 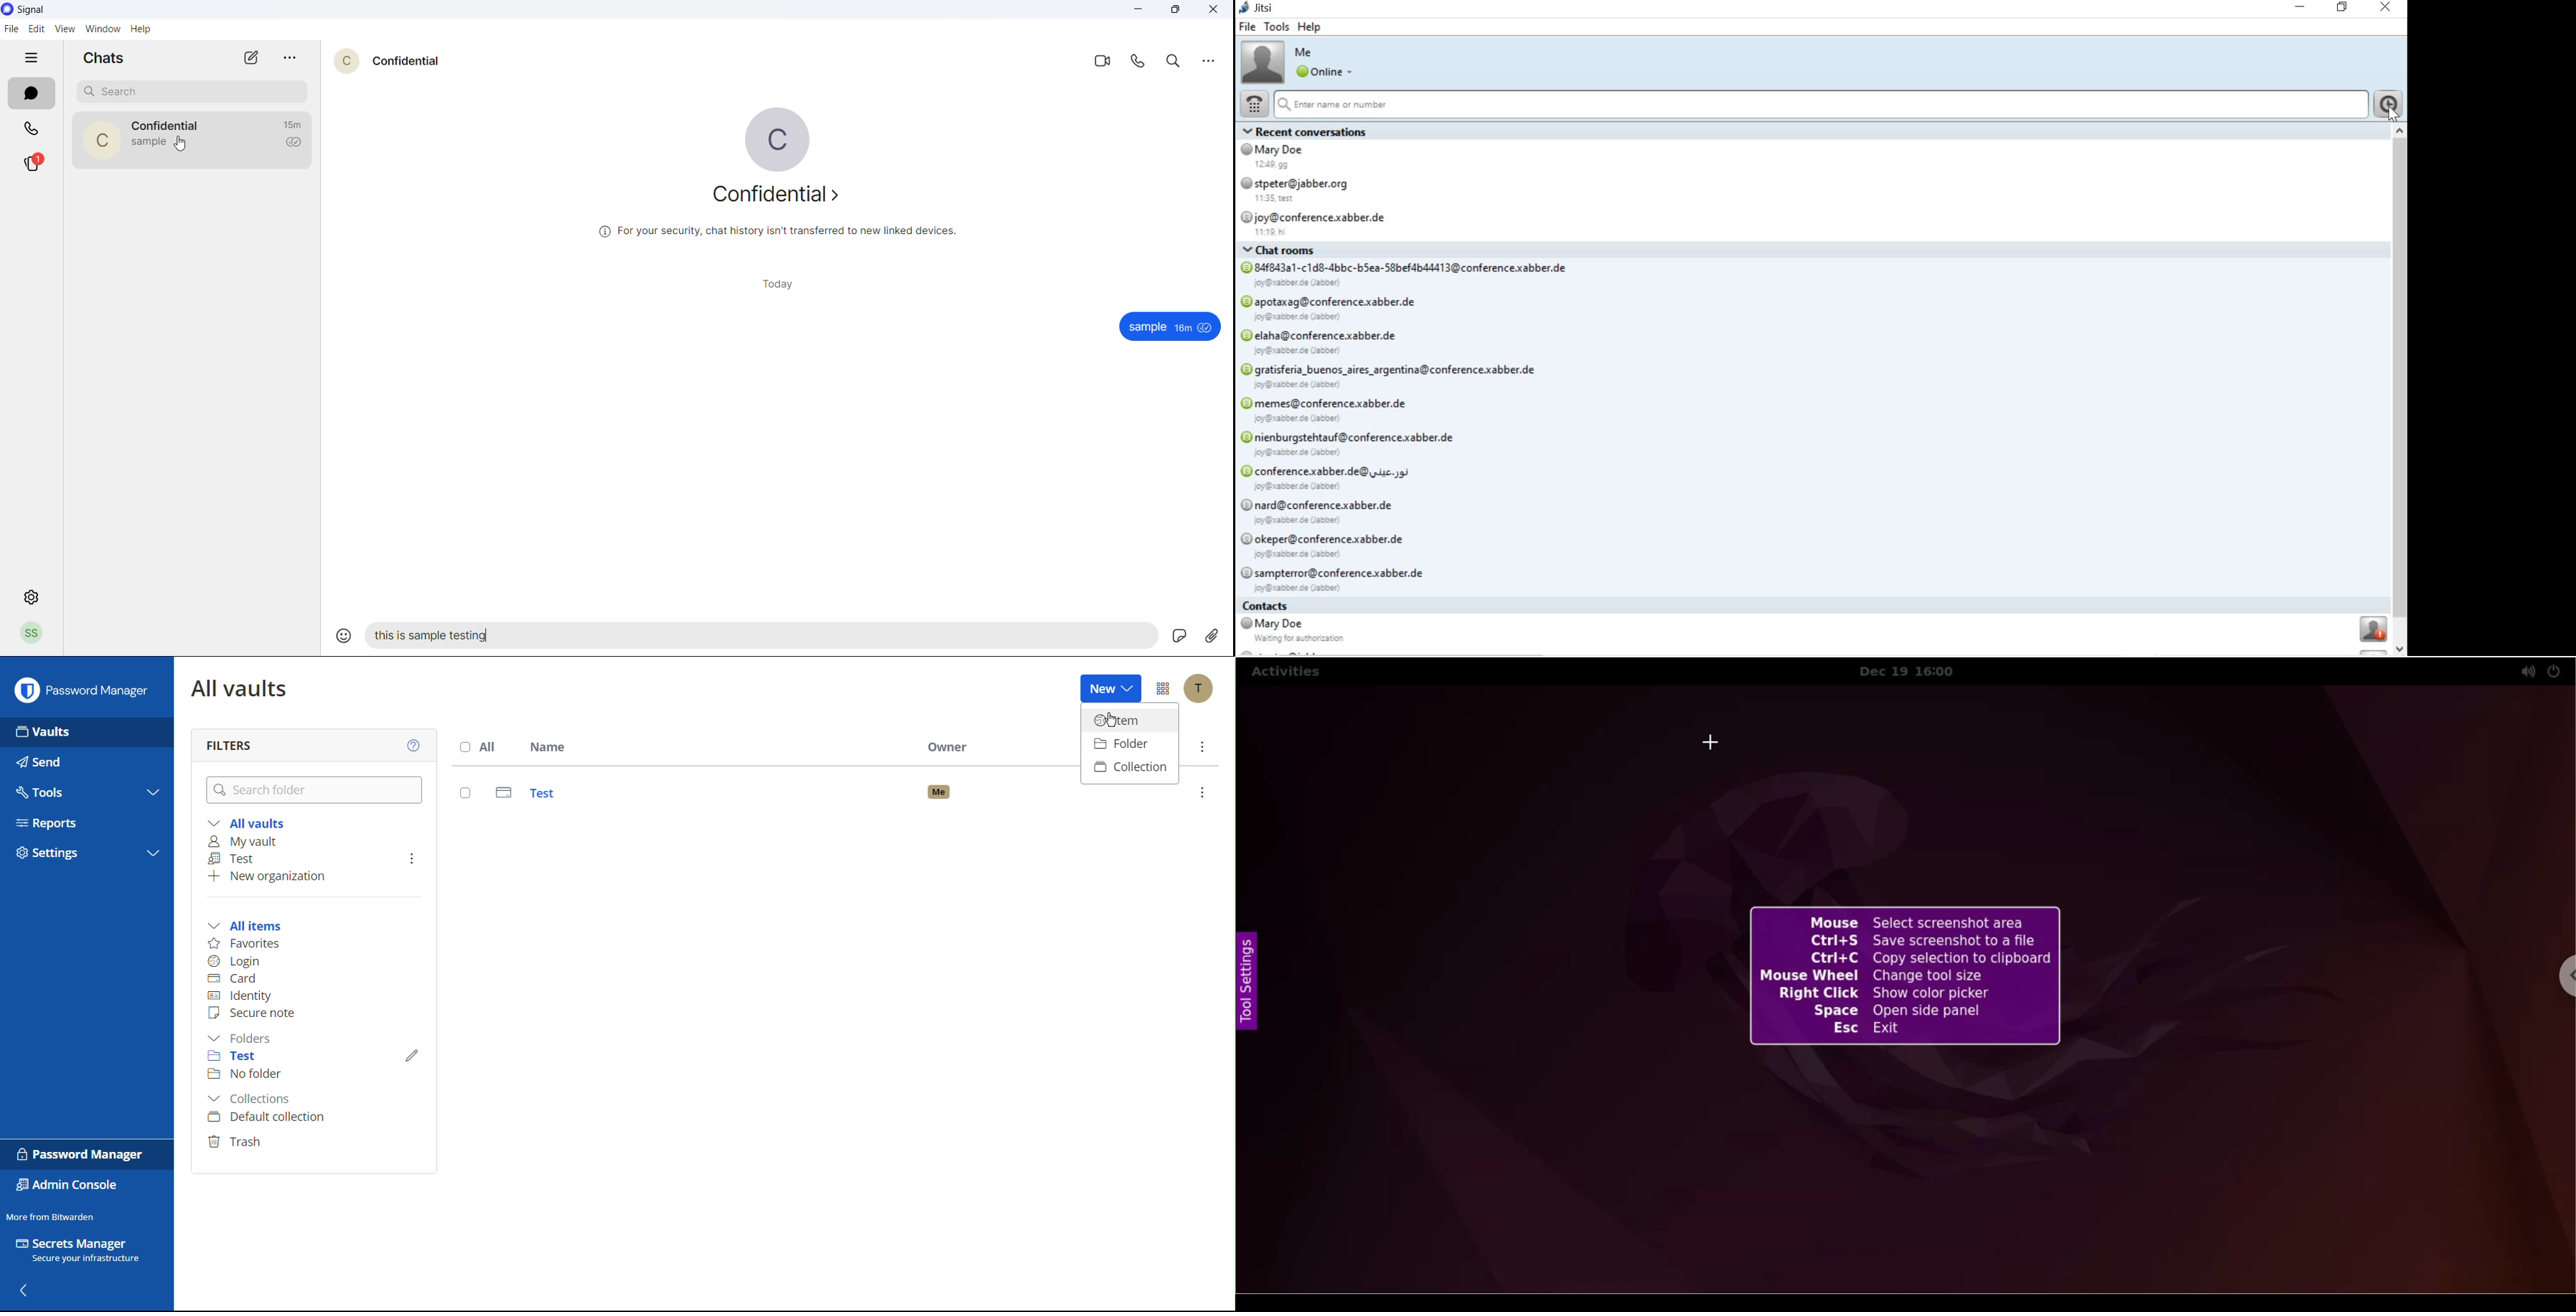 What do you see at coordinates (2345, 7) in the screenshot?
I see `restore down` at bounding box center [2345, 7].